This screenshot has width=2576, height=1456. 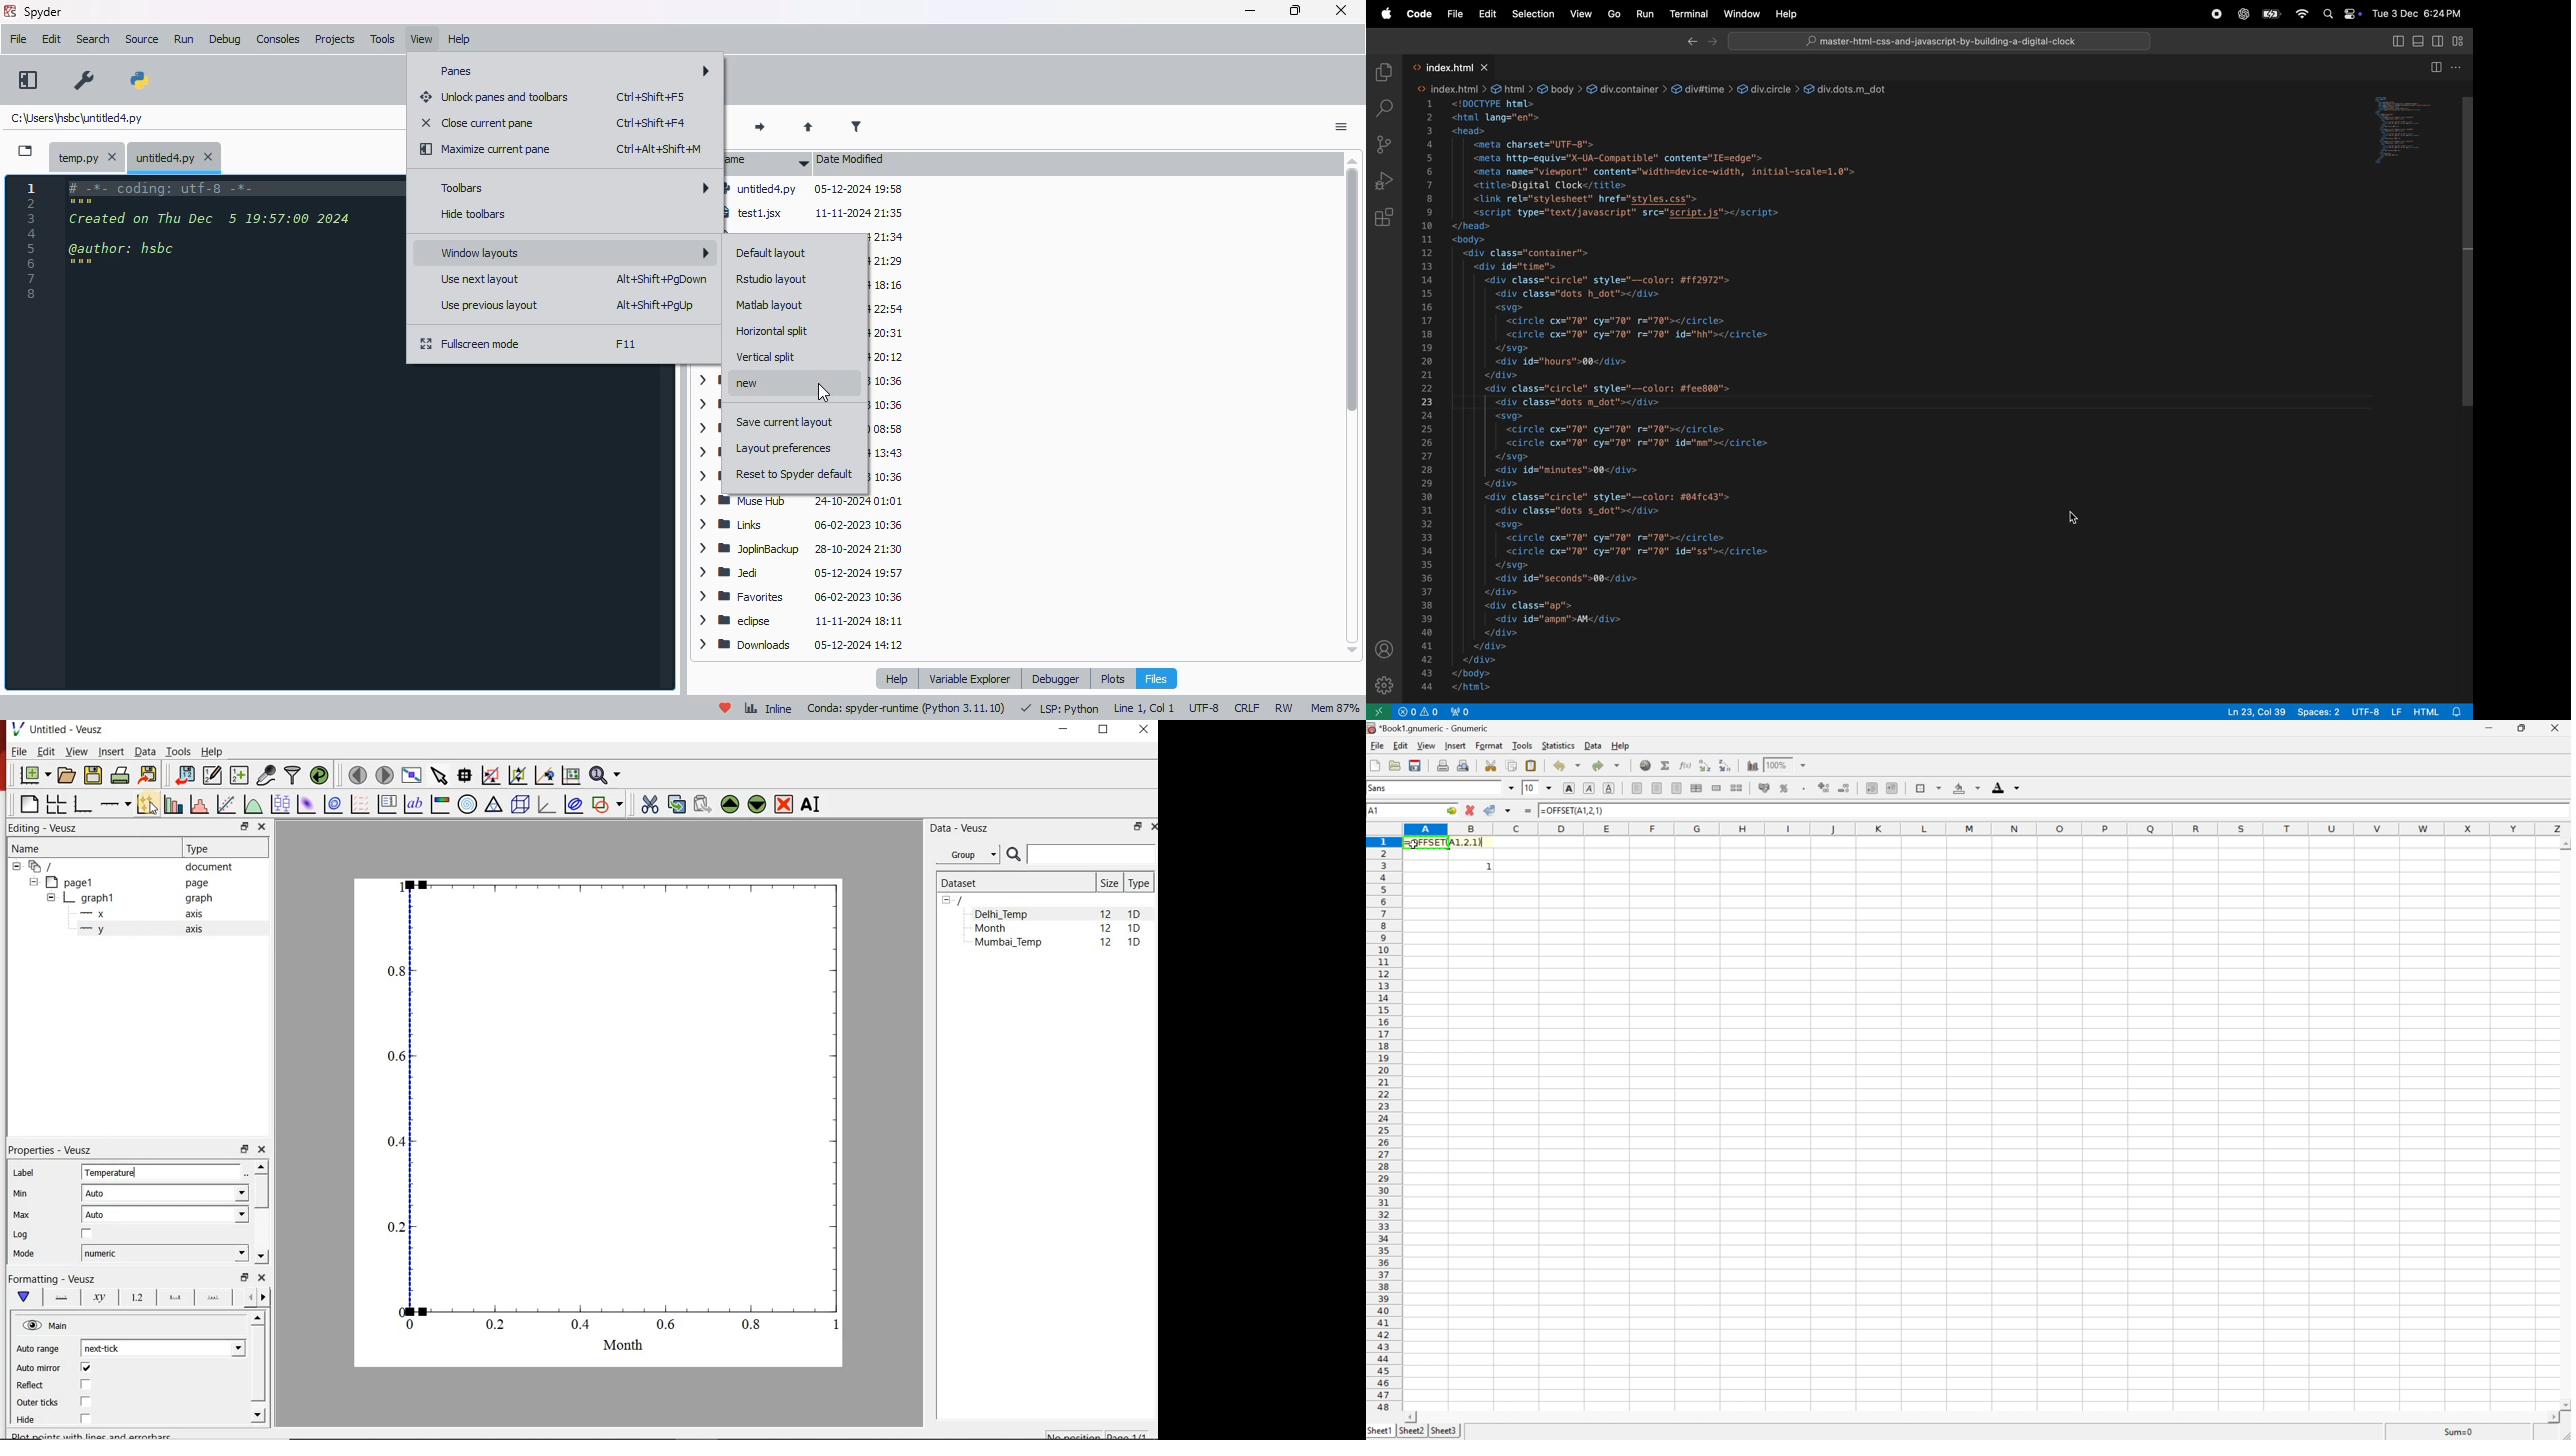 What do you see at coordinates (2563, 846) in the screenshot?
I see `scroll up` at bounding box center [2563, 846].